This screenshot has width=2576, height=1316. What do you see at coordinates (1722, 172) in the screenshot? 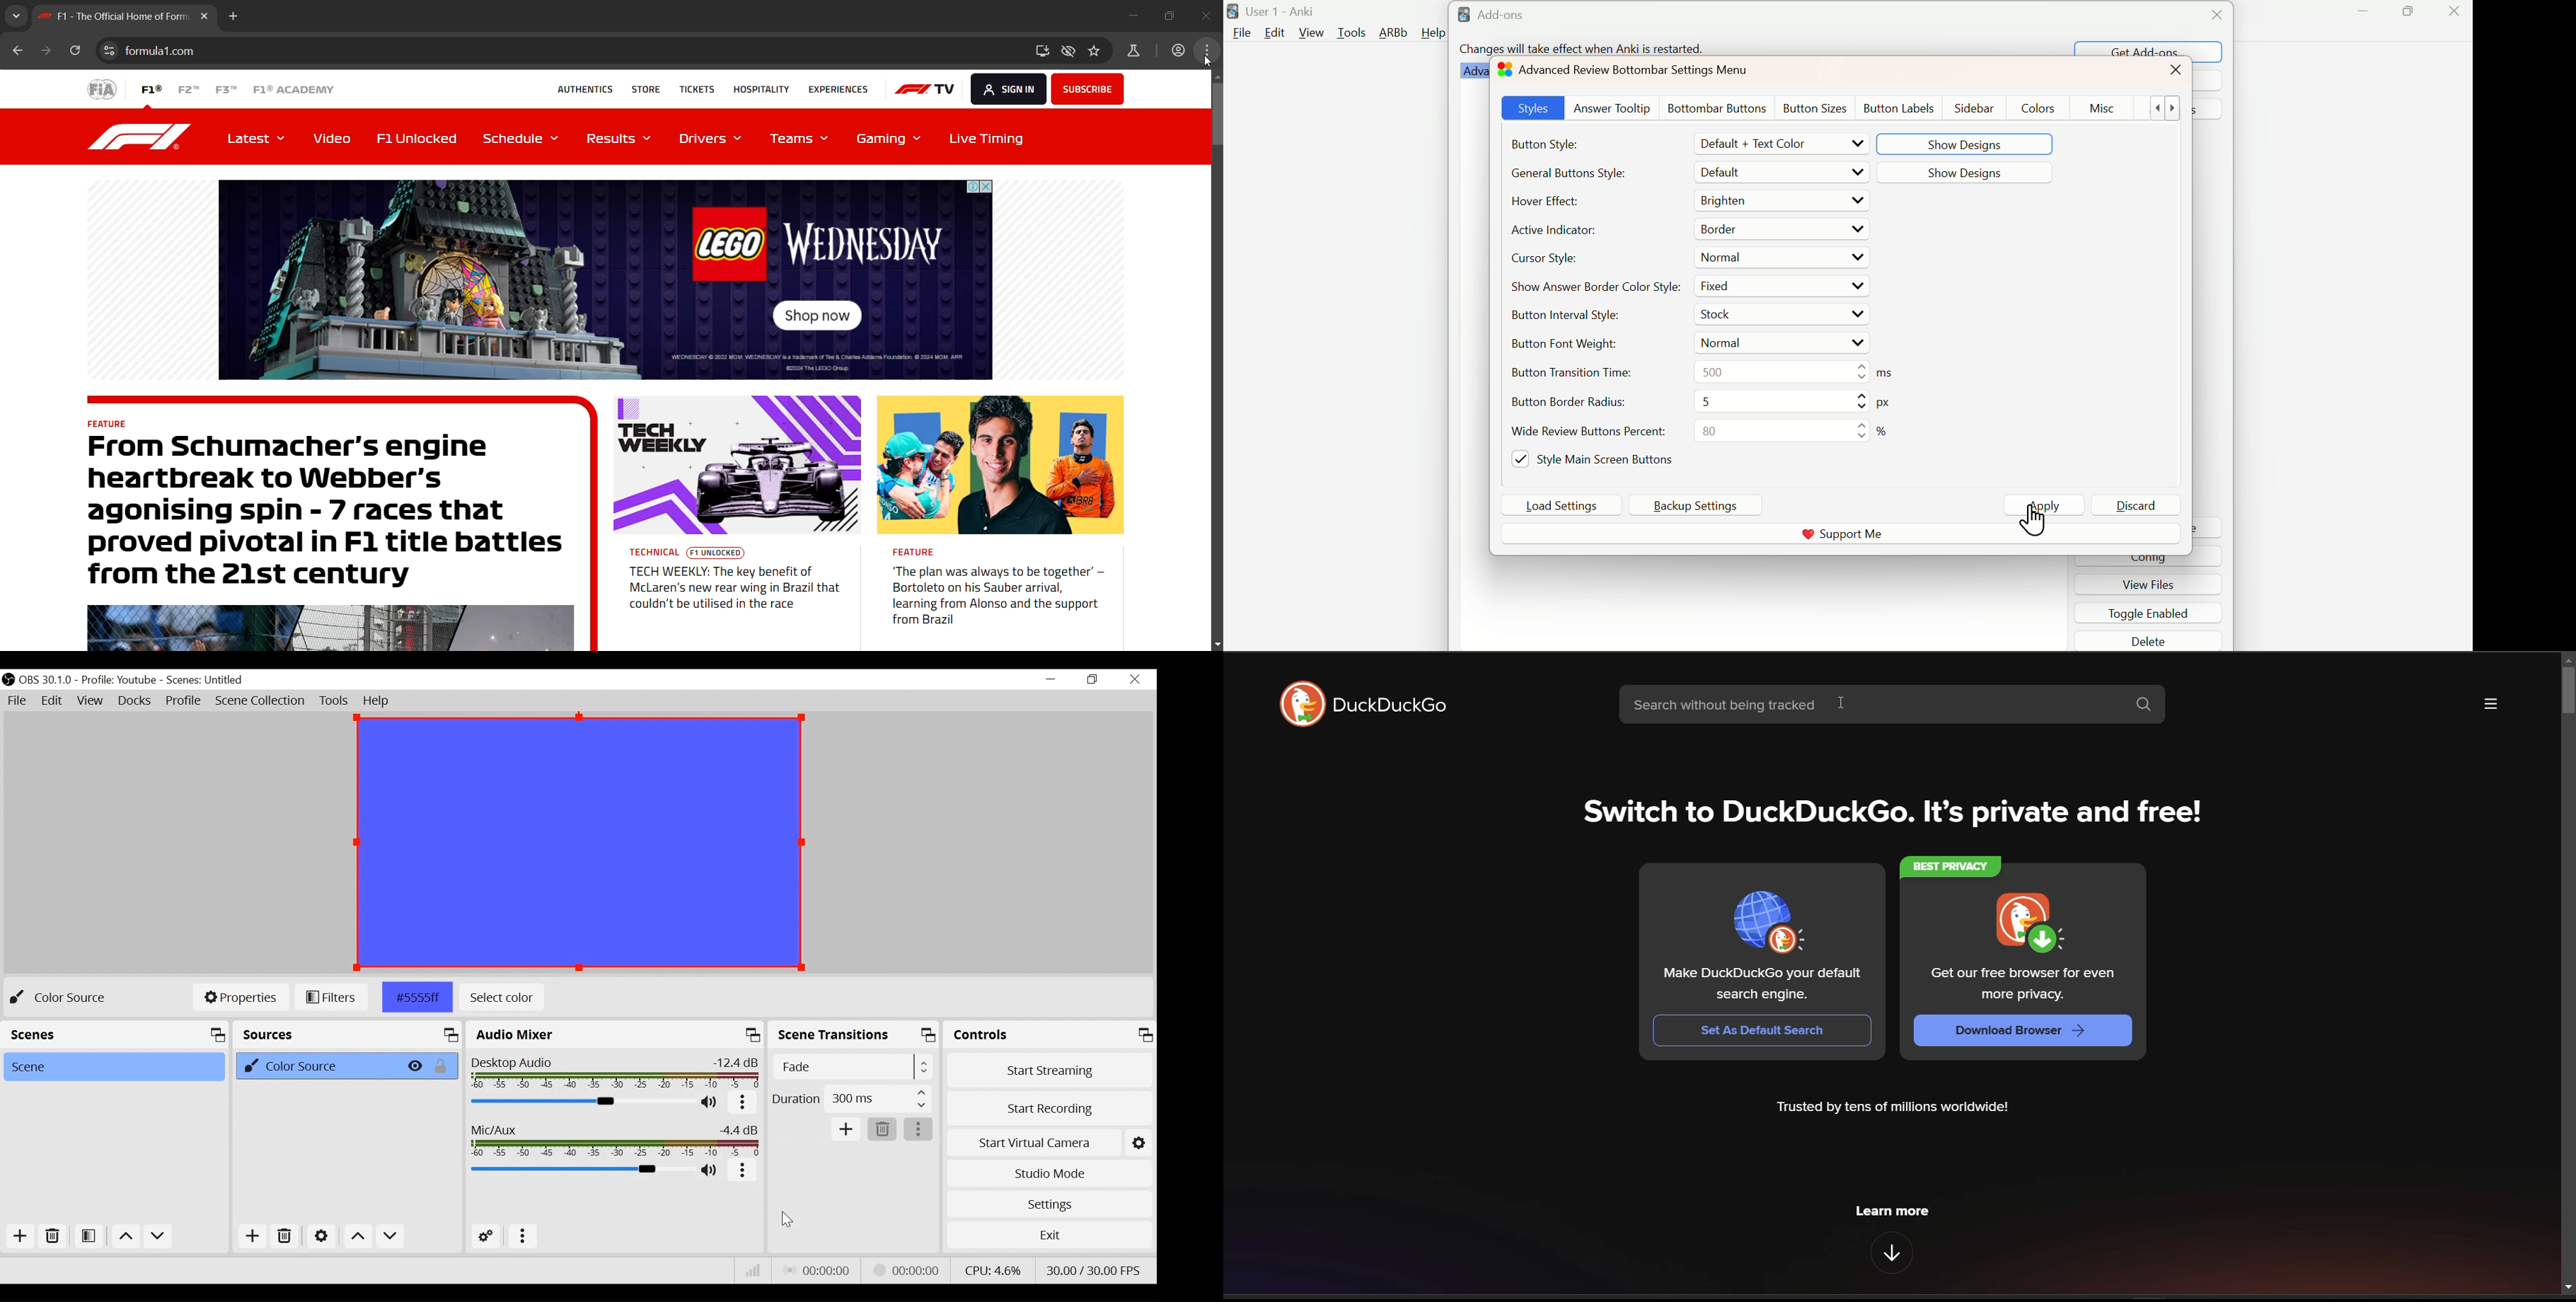
I see `Default` at bounding box center [1722, 172].